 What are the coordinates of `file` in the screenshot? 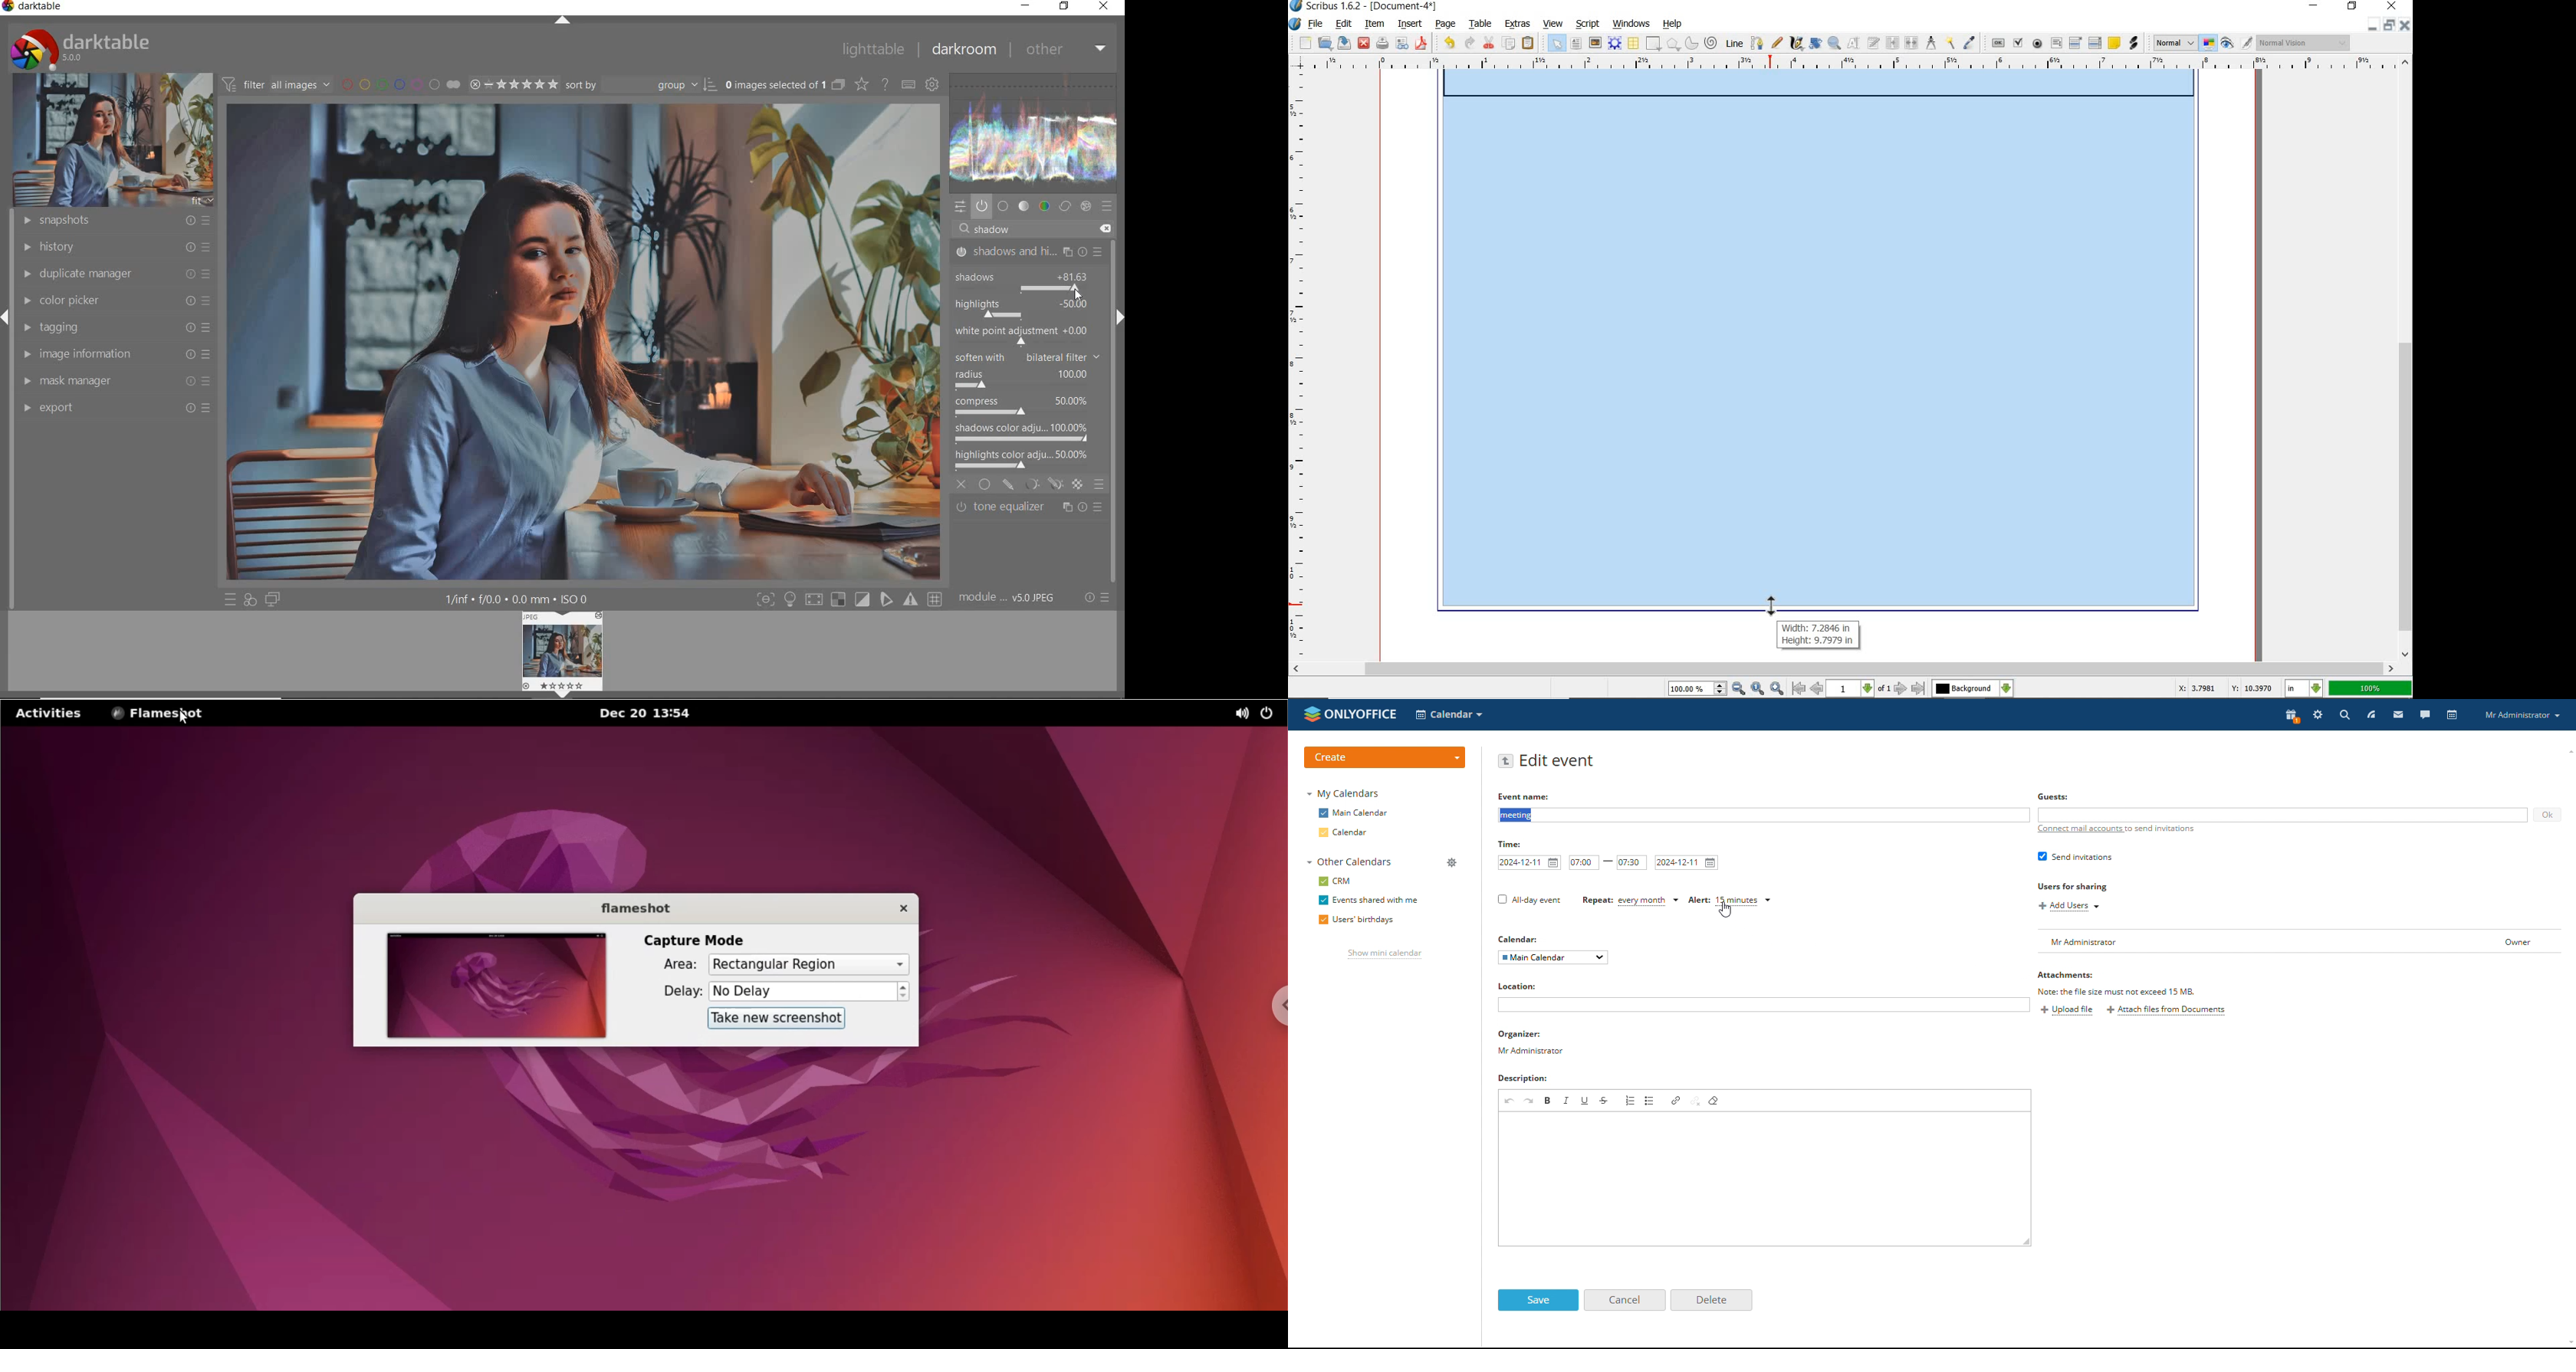 It's located at (1317, 25).